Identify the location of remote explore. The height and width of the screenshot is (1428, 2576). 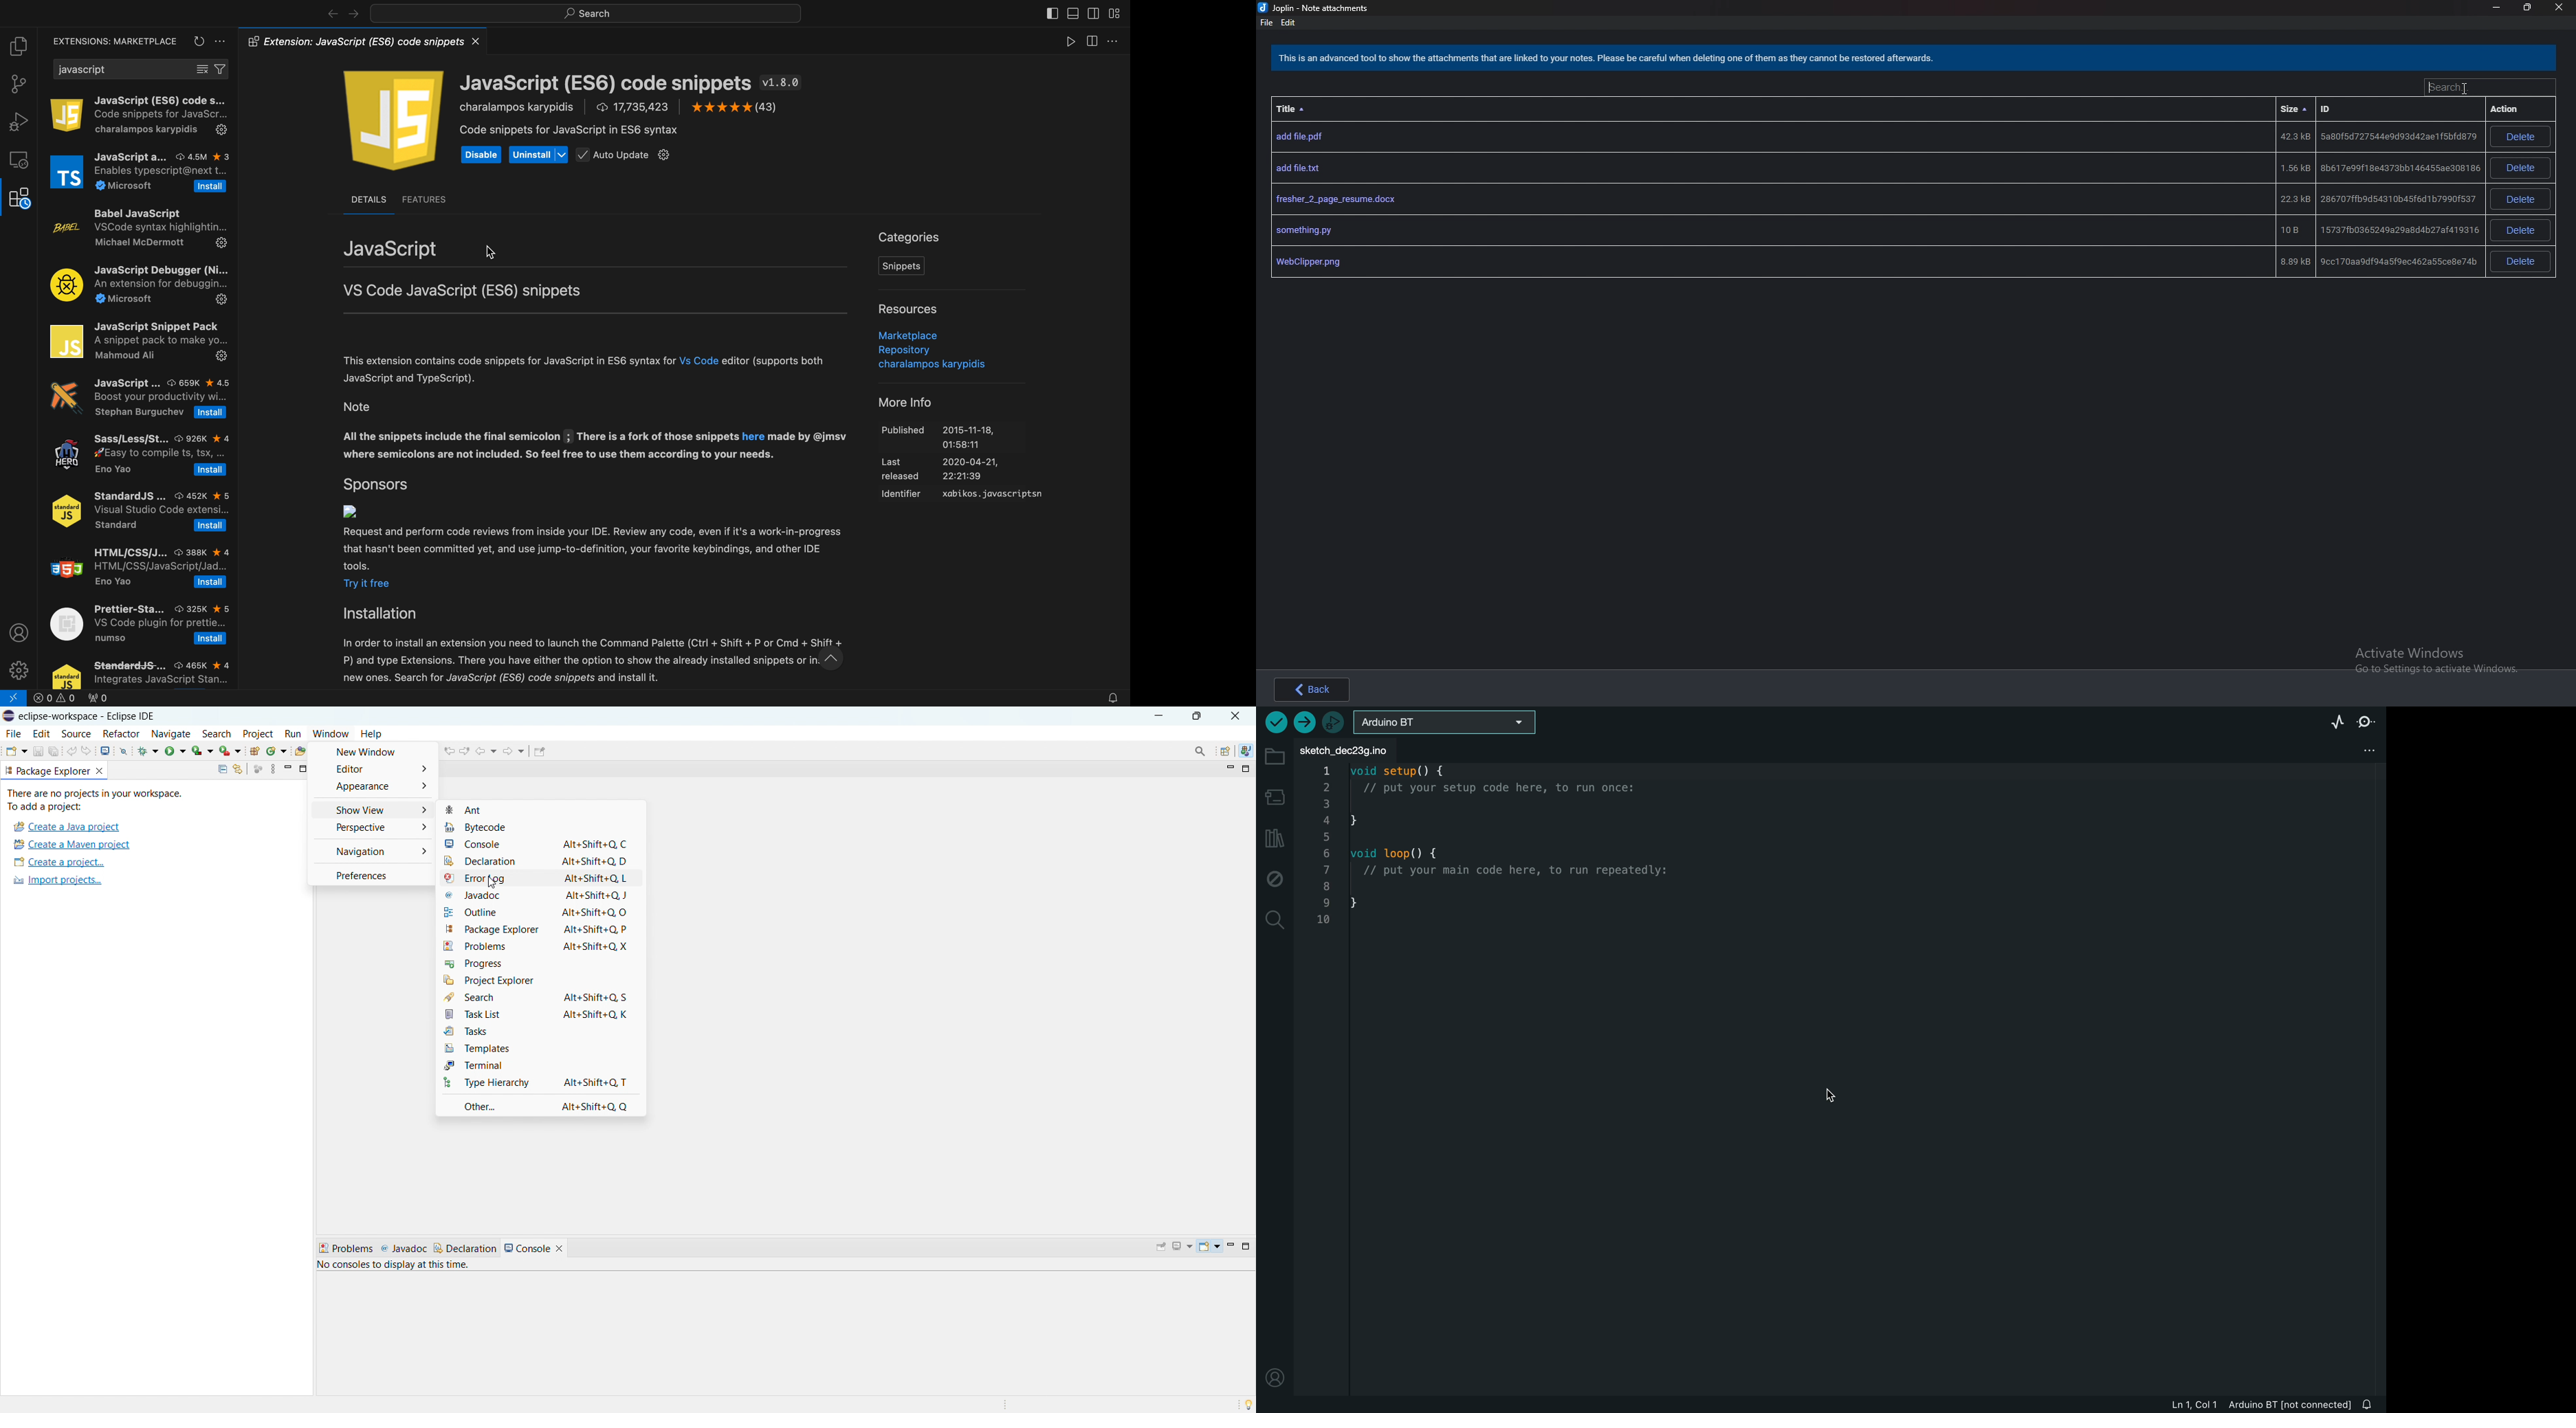
(18, 160).